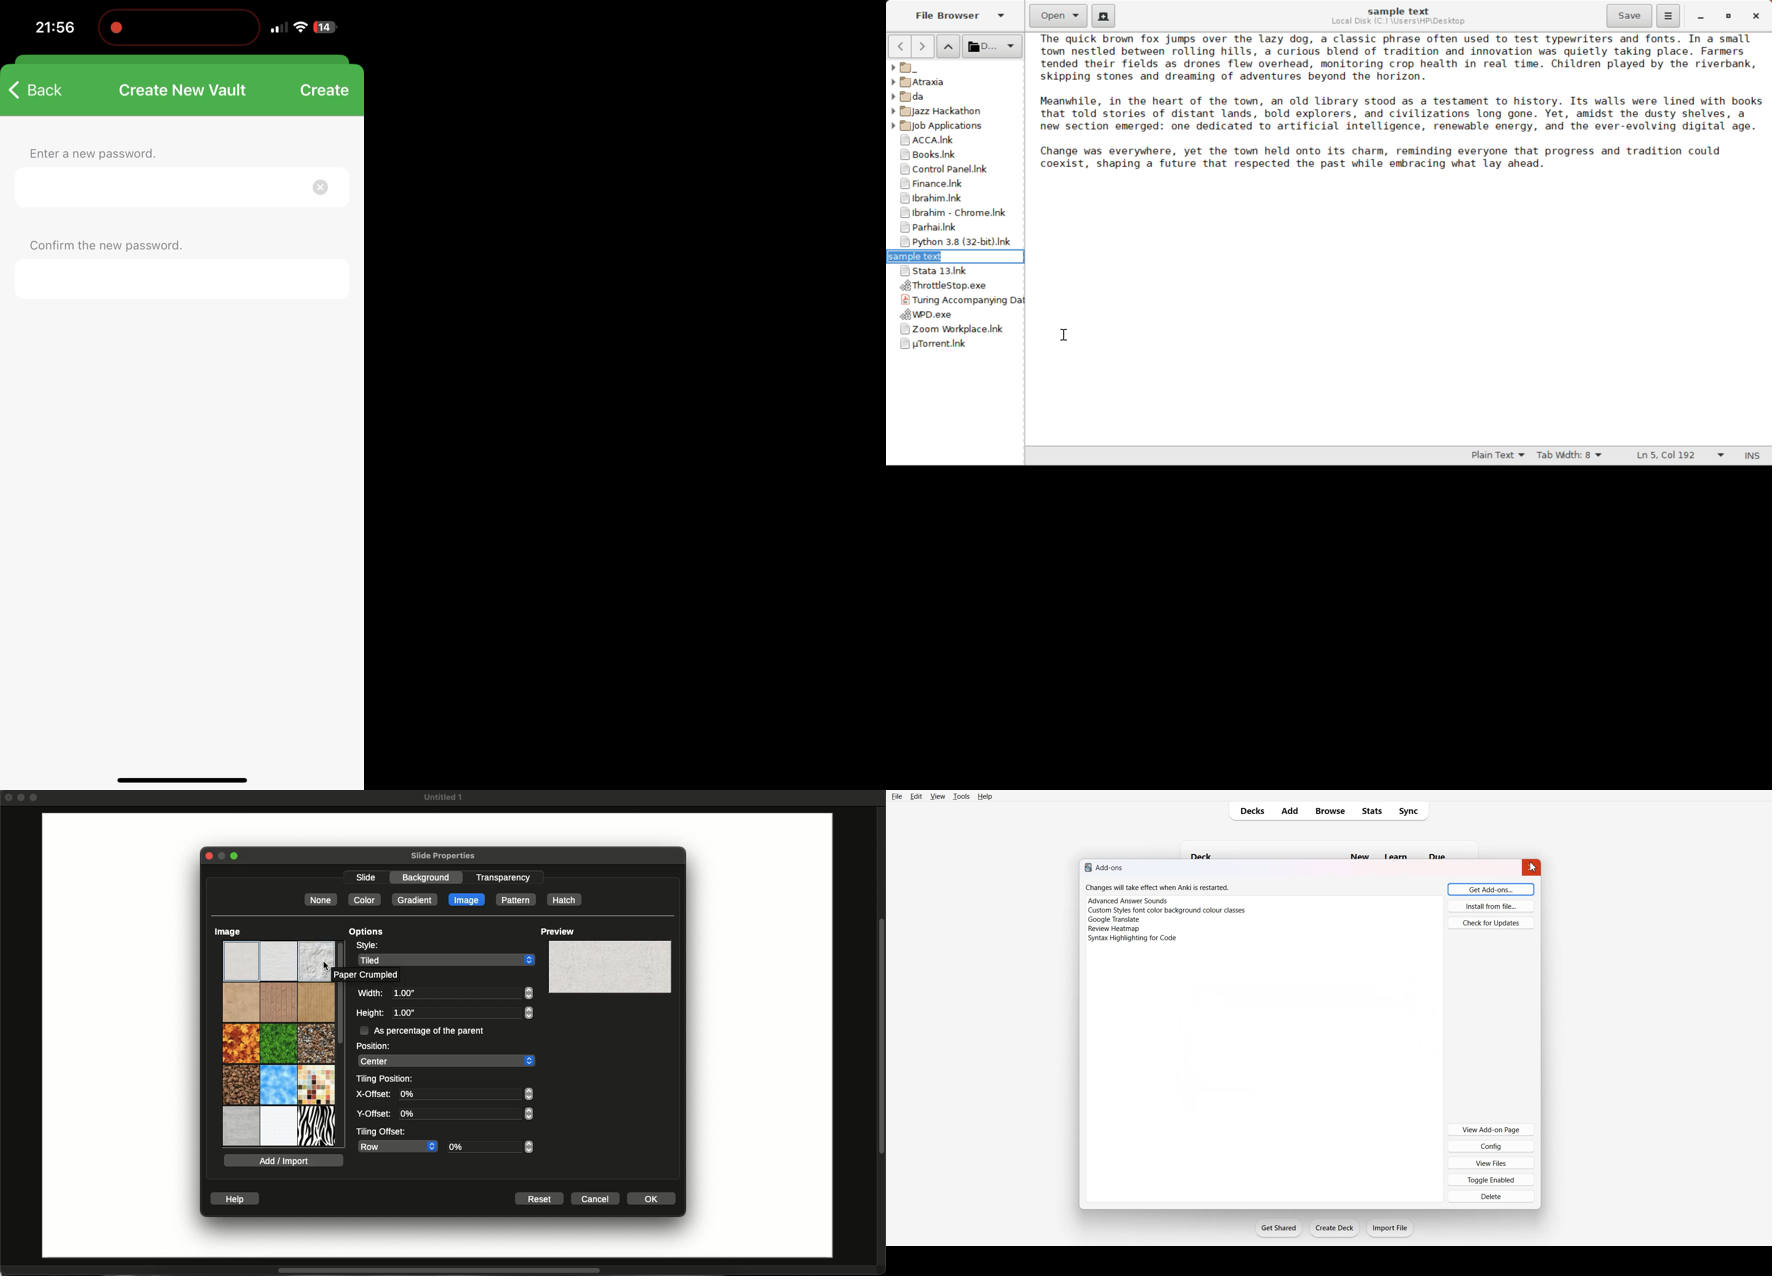  What do you see at coordinates (435, 1030) in the screenshot?
I see `As percentage of the parent` at bounding box center [435, 1030].